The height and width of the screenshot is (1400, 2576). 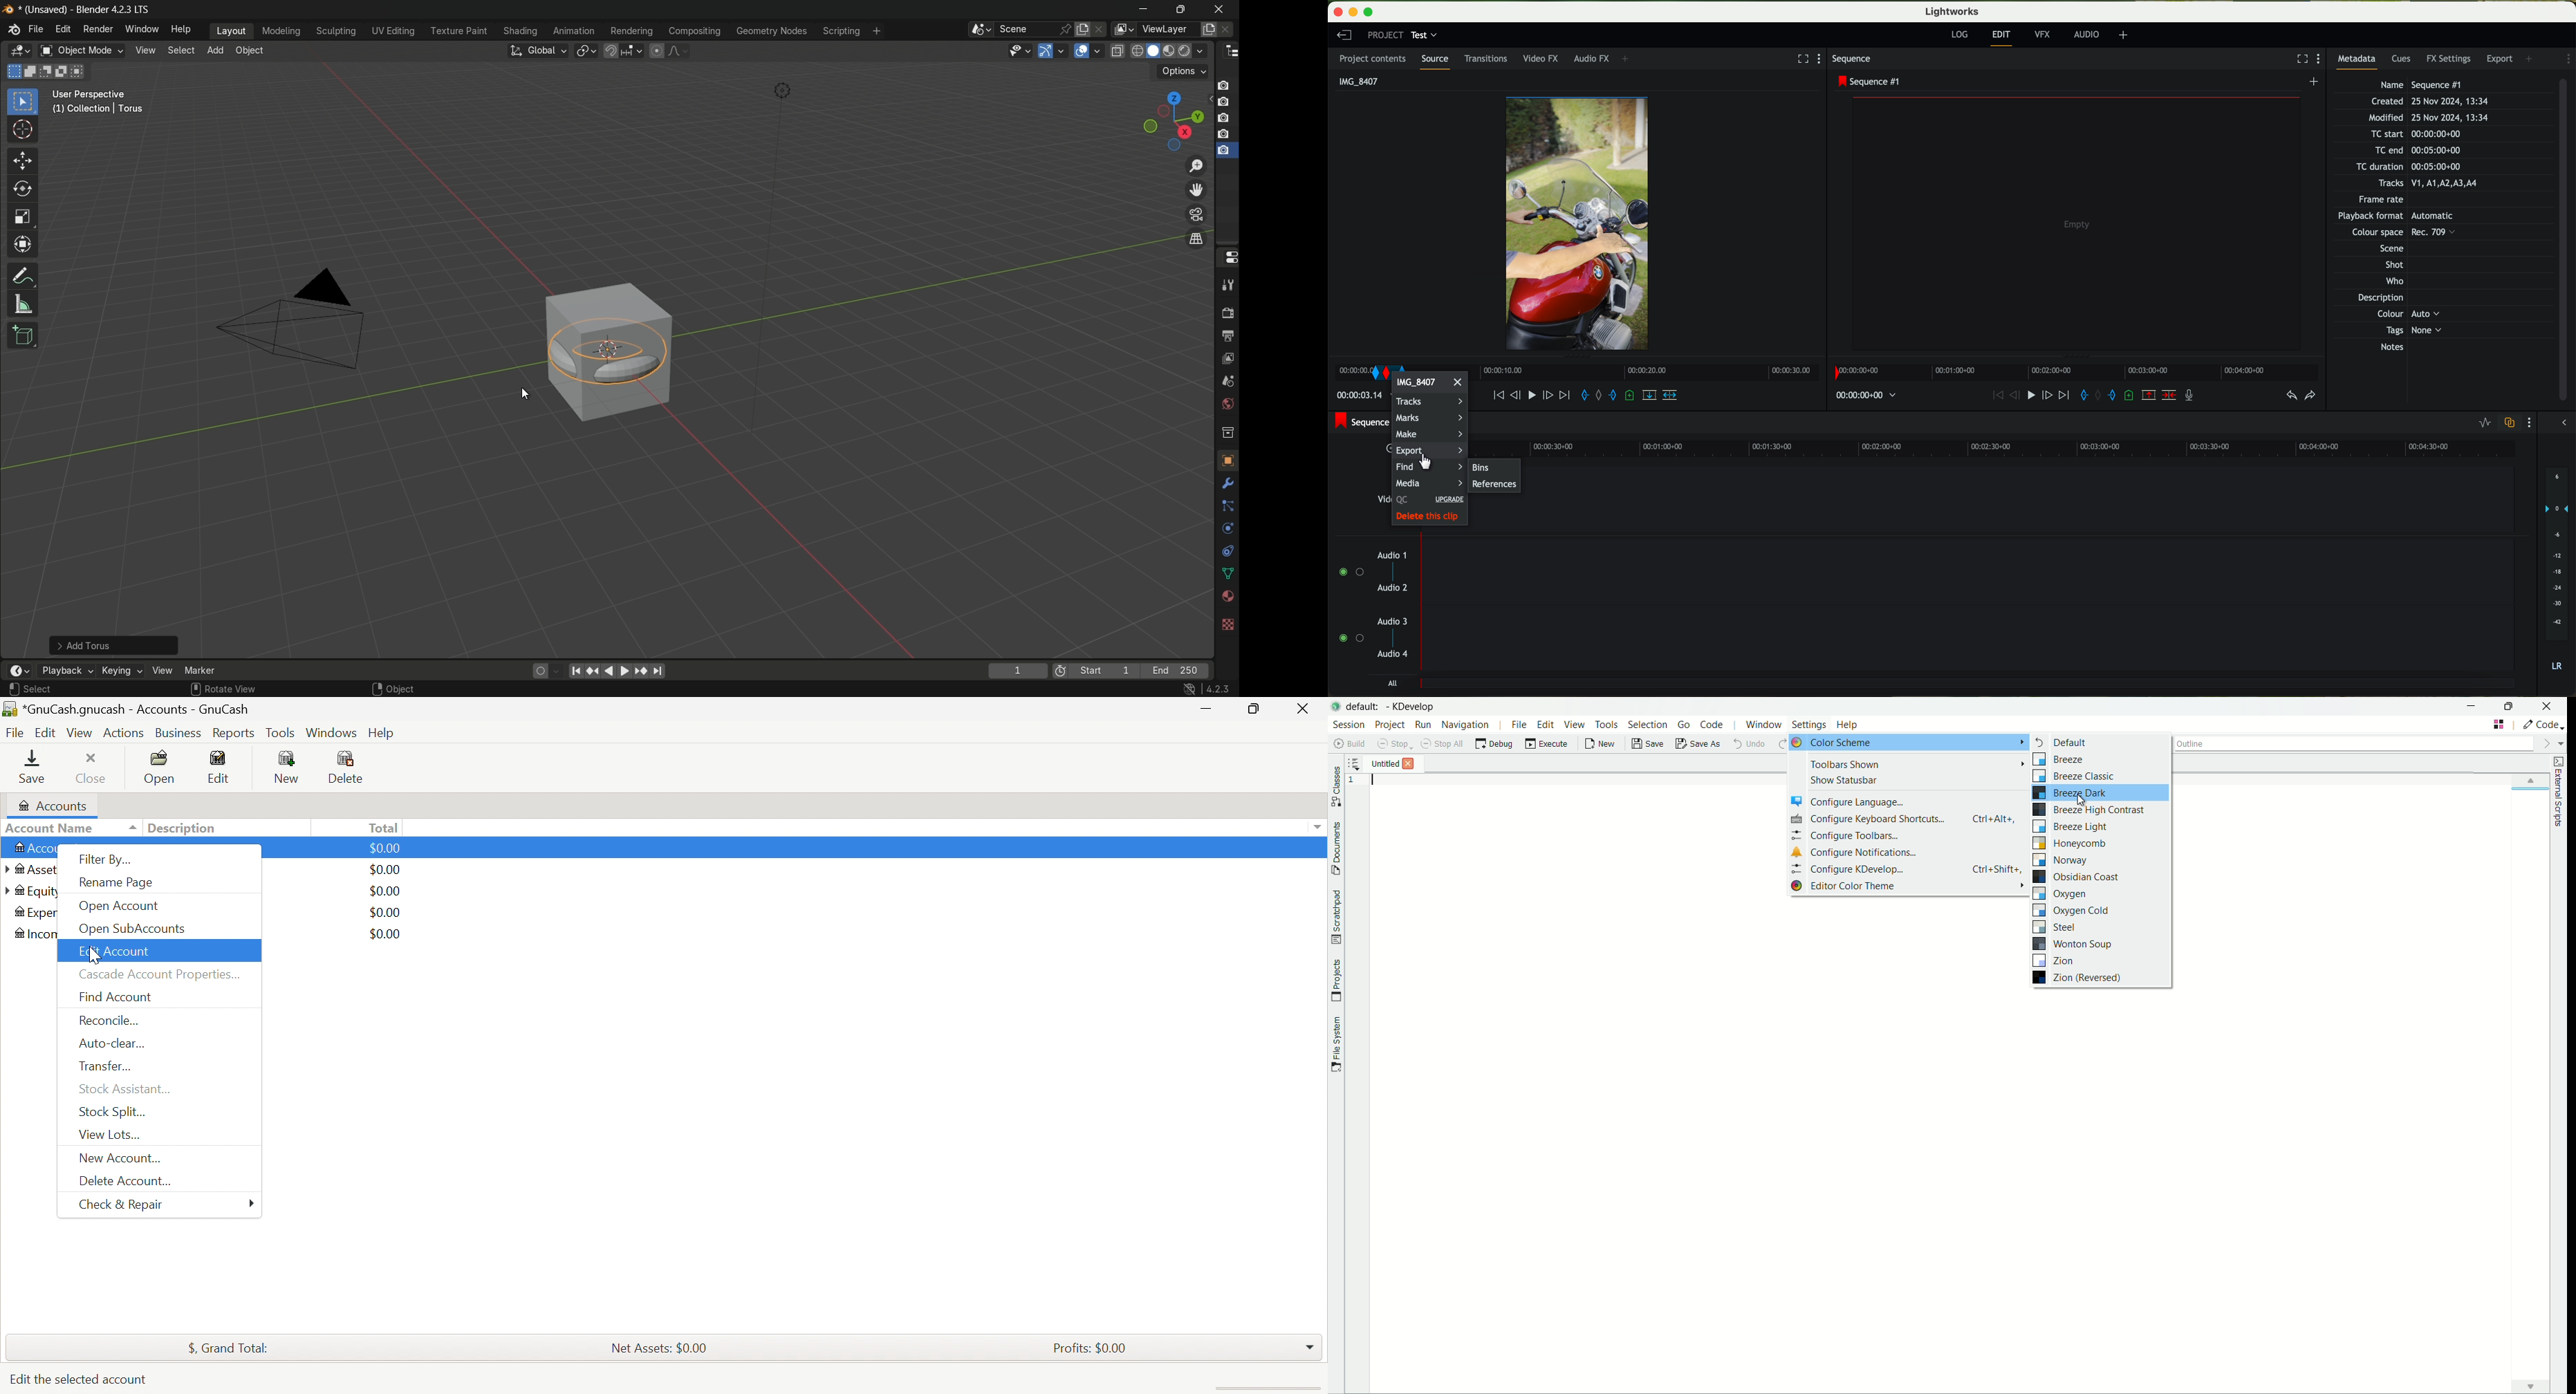 What do you see at coordinates (1493, 395) in the screenshot?
I see `move backward` at bounding box center [1493, 395].